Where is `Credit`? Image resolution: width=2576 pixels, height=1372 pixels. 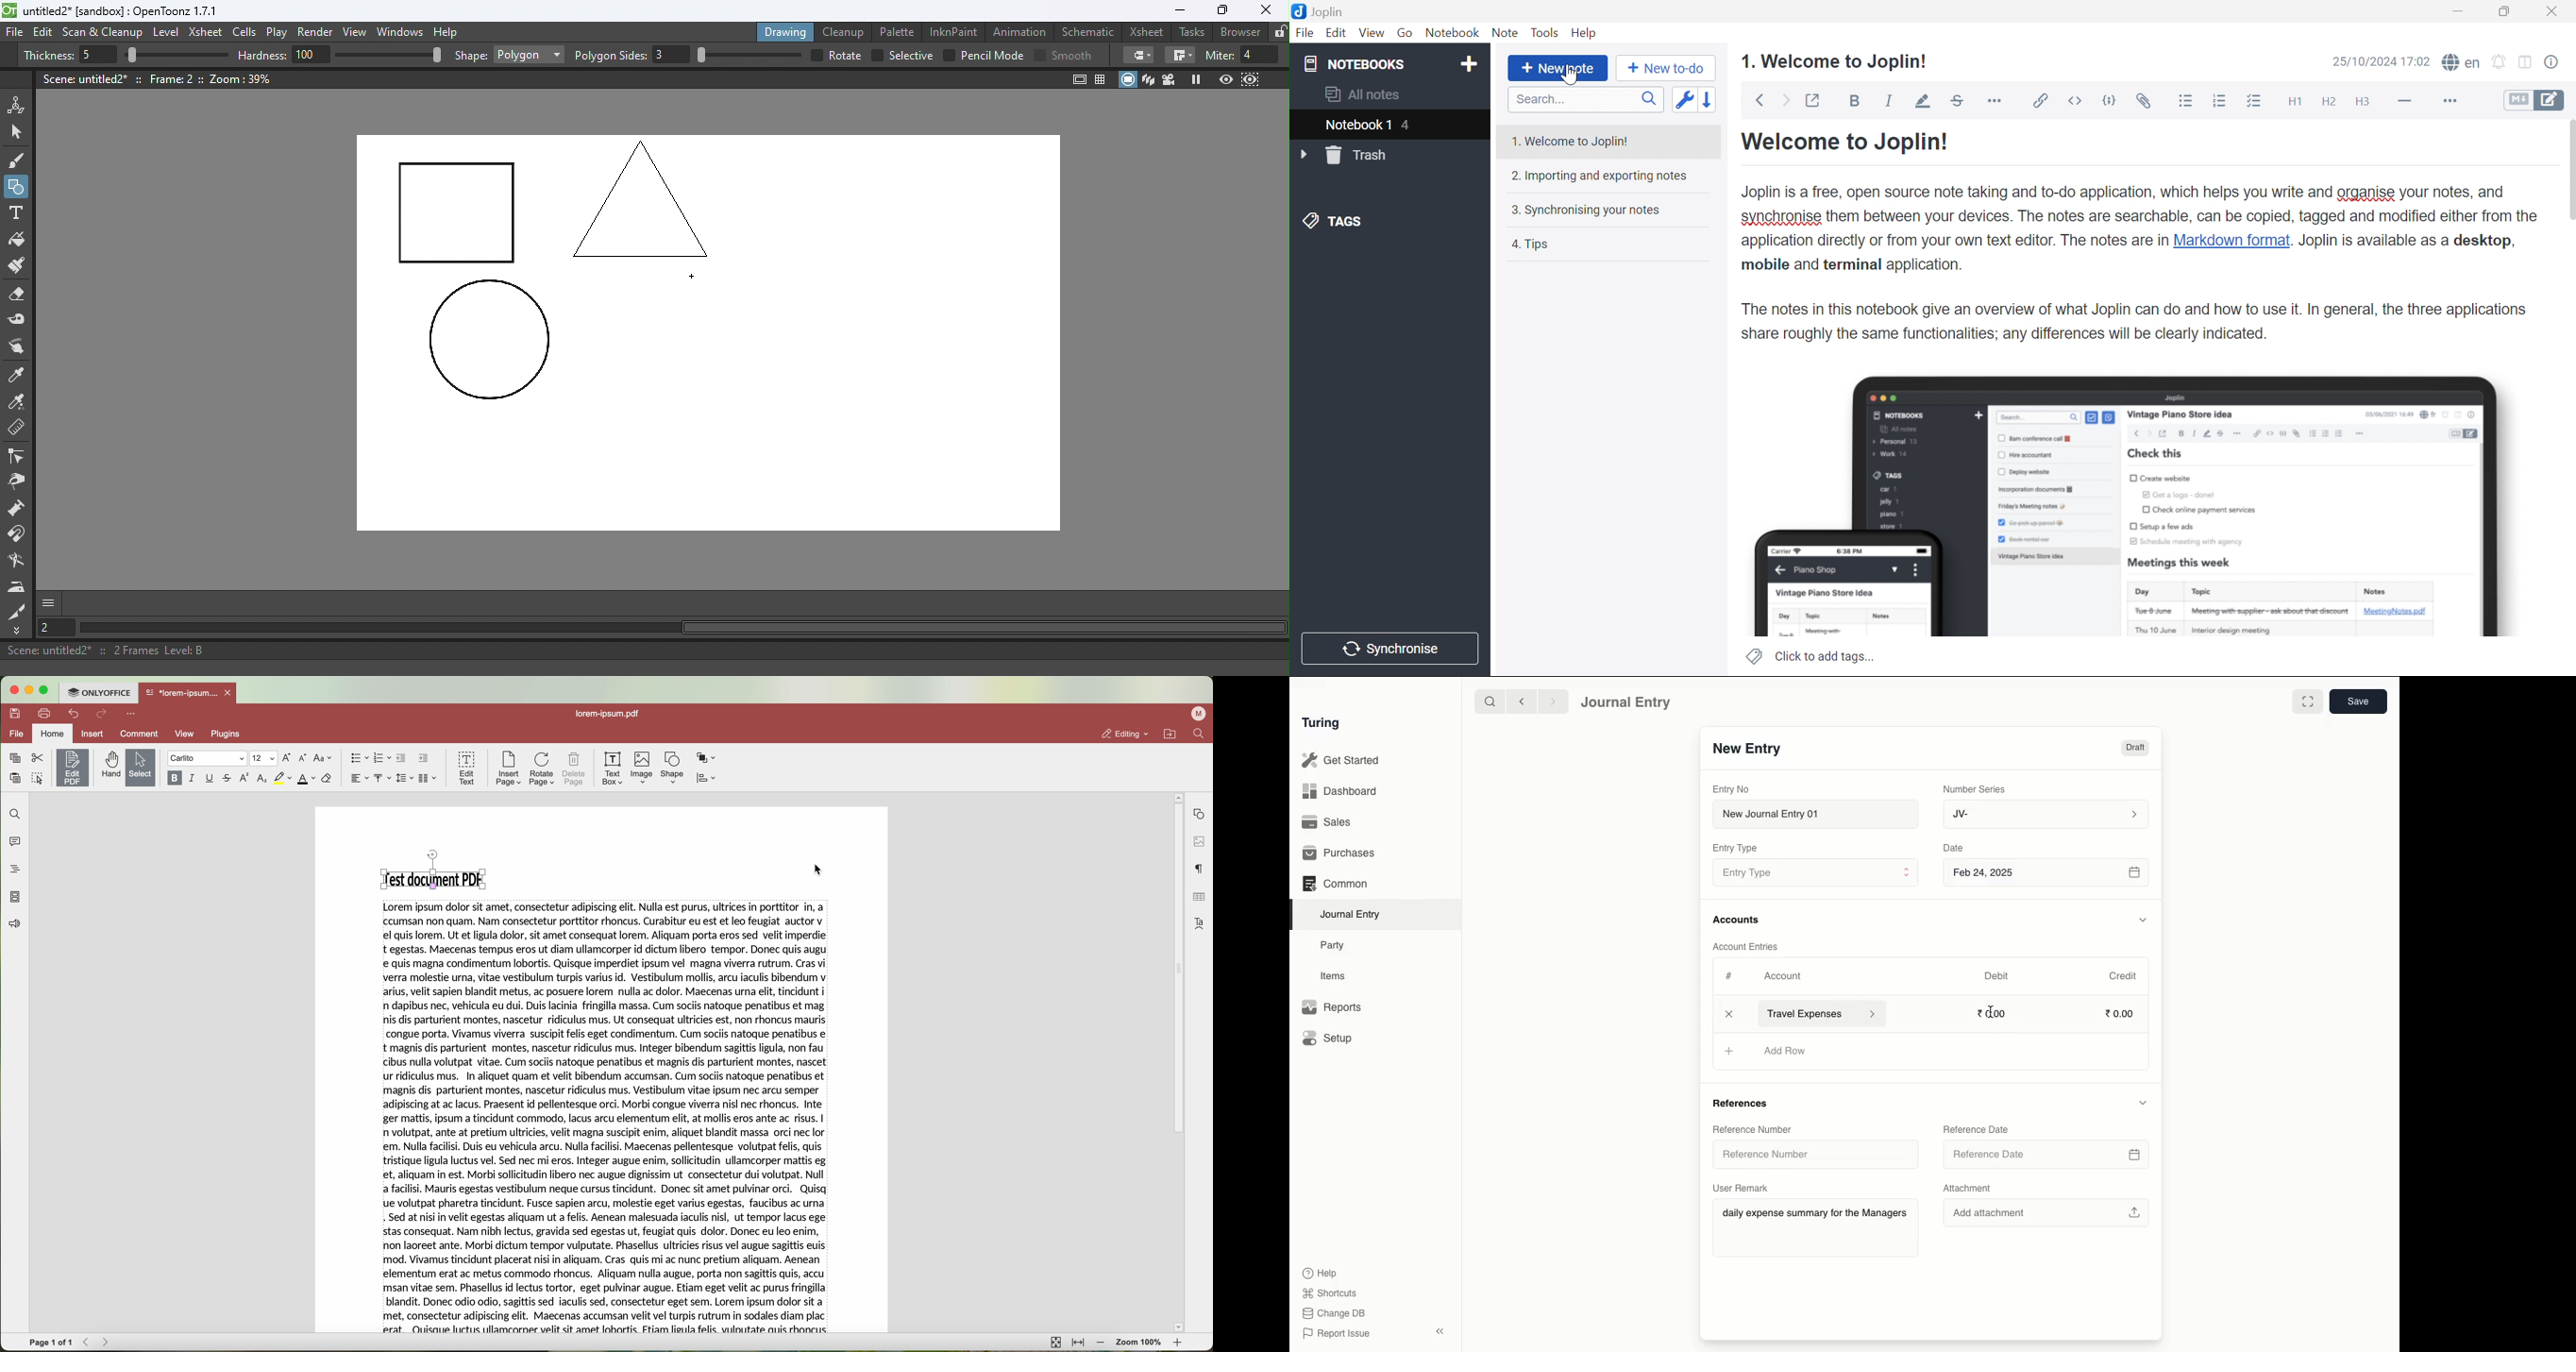
Credit is located at coordinates (2125, 976).